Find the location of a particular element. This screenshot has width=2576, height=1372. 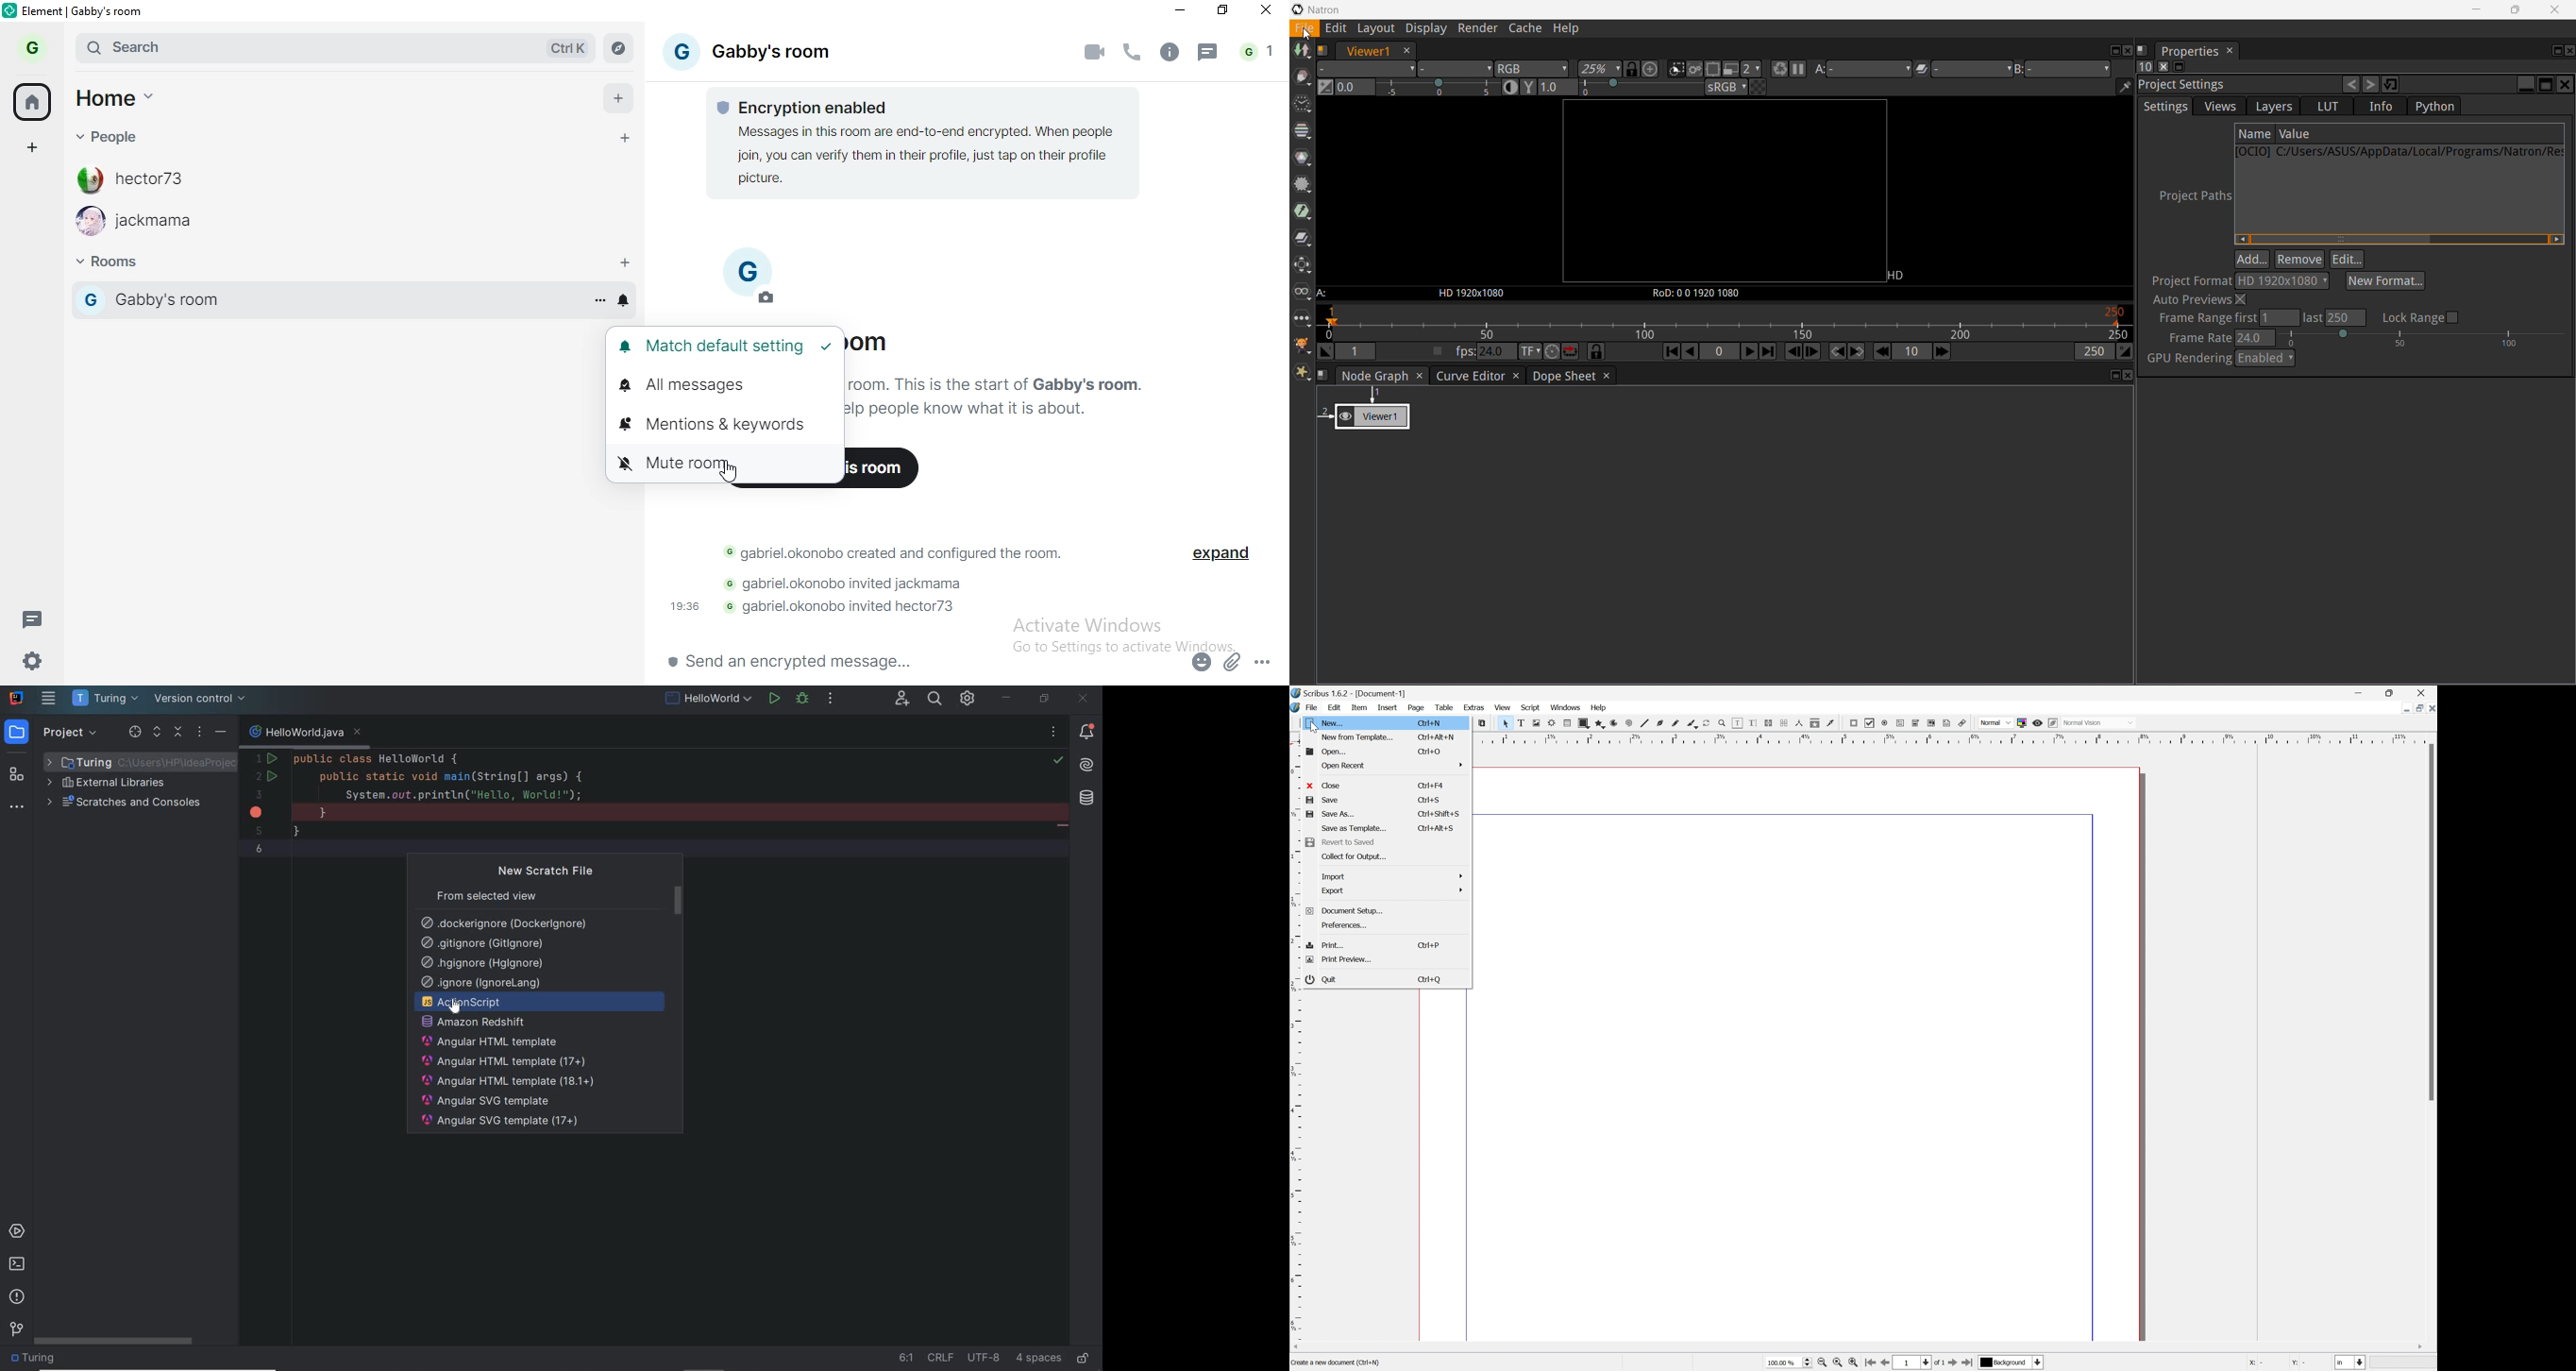

message is located at coordinates (1212, 49).